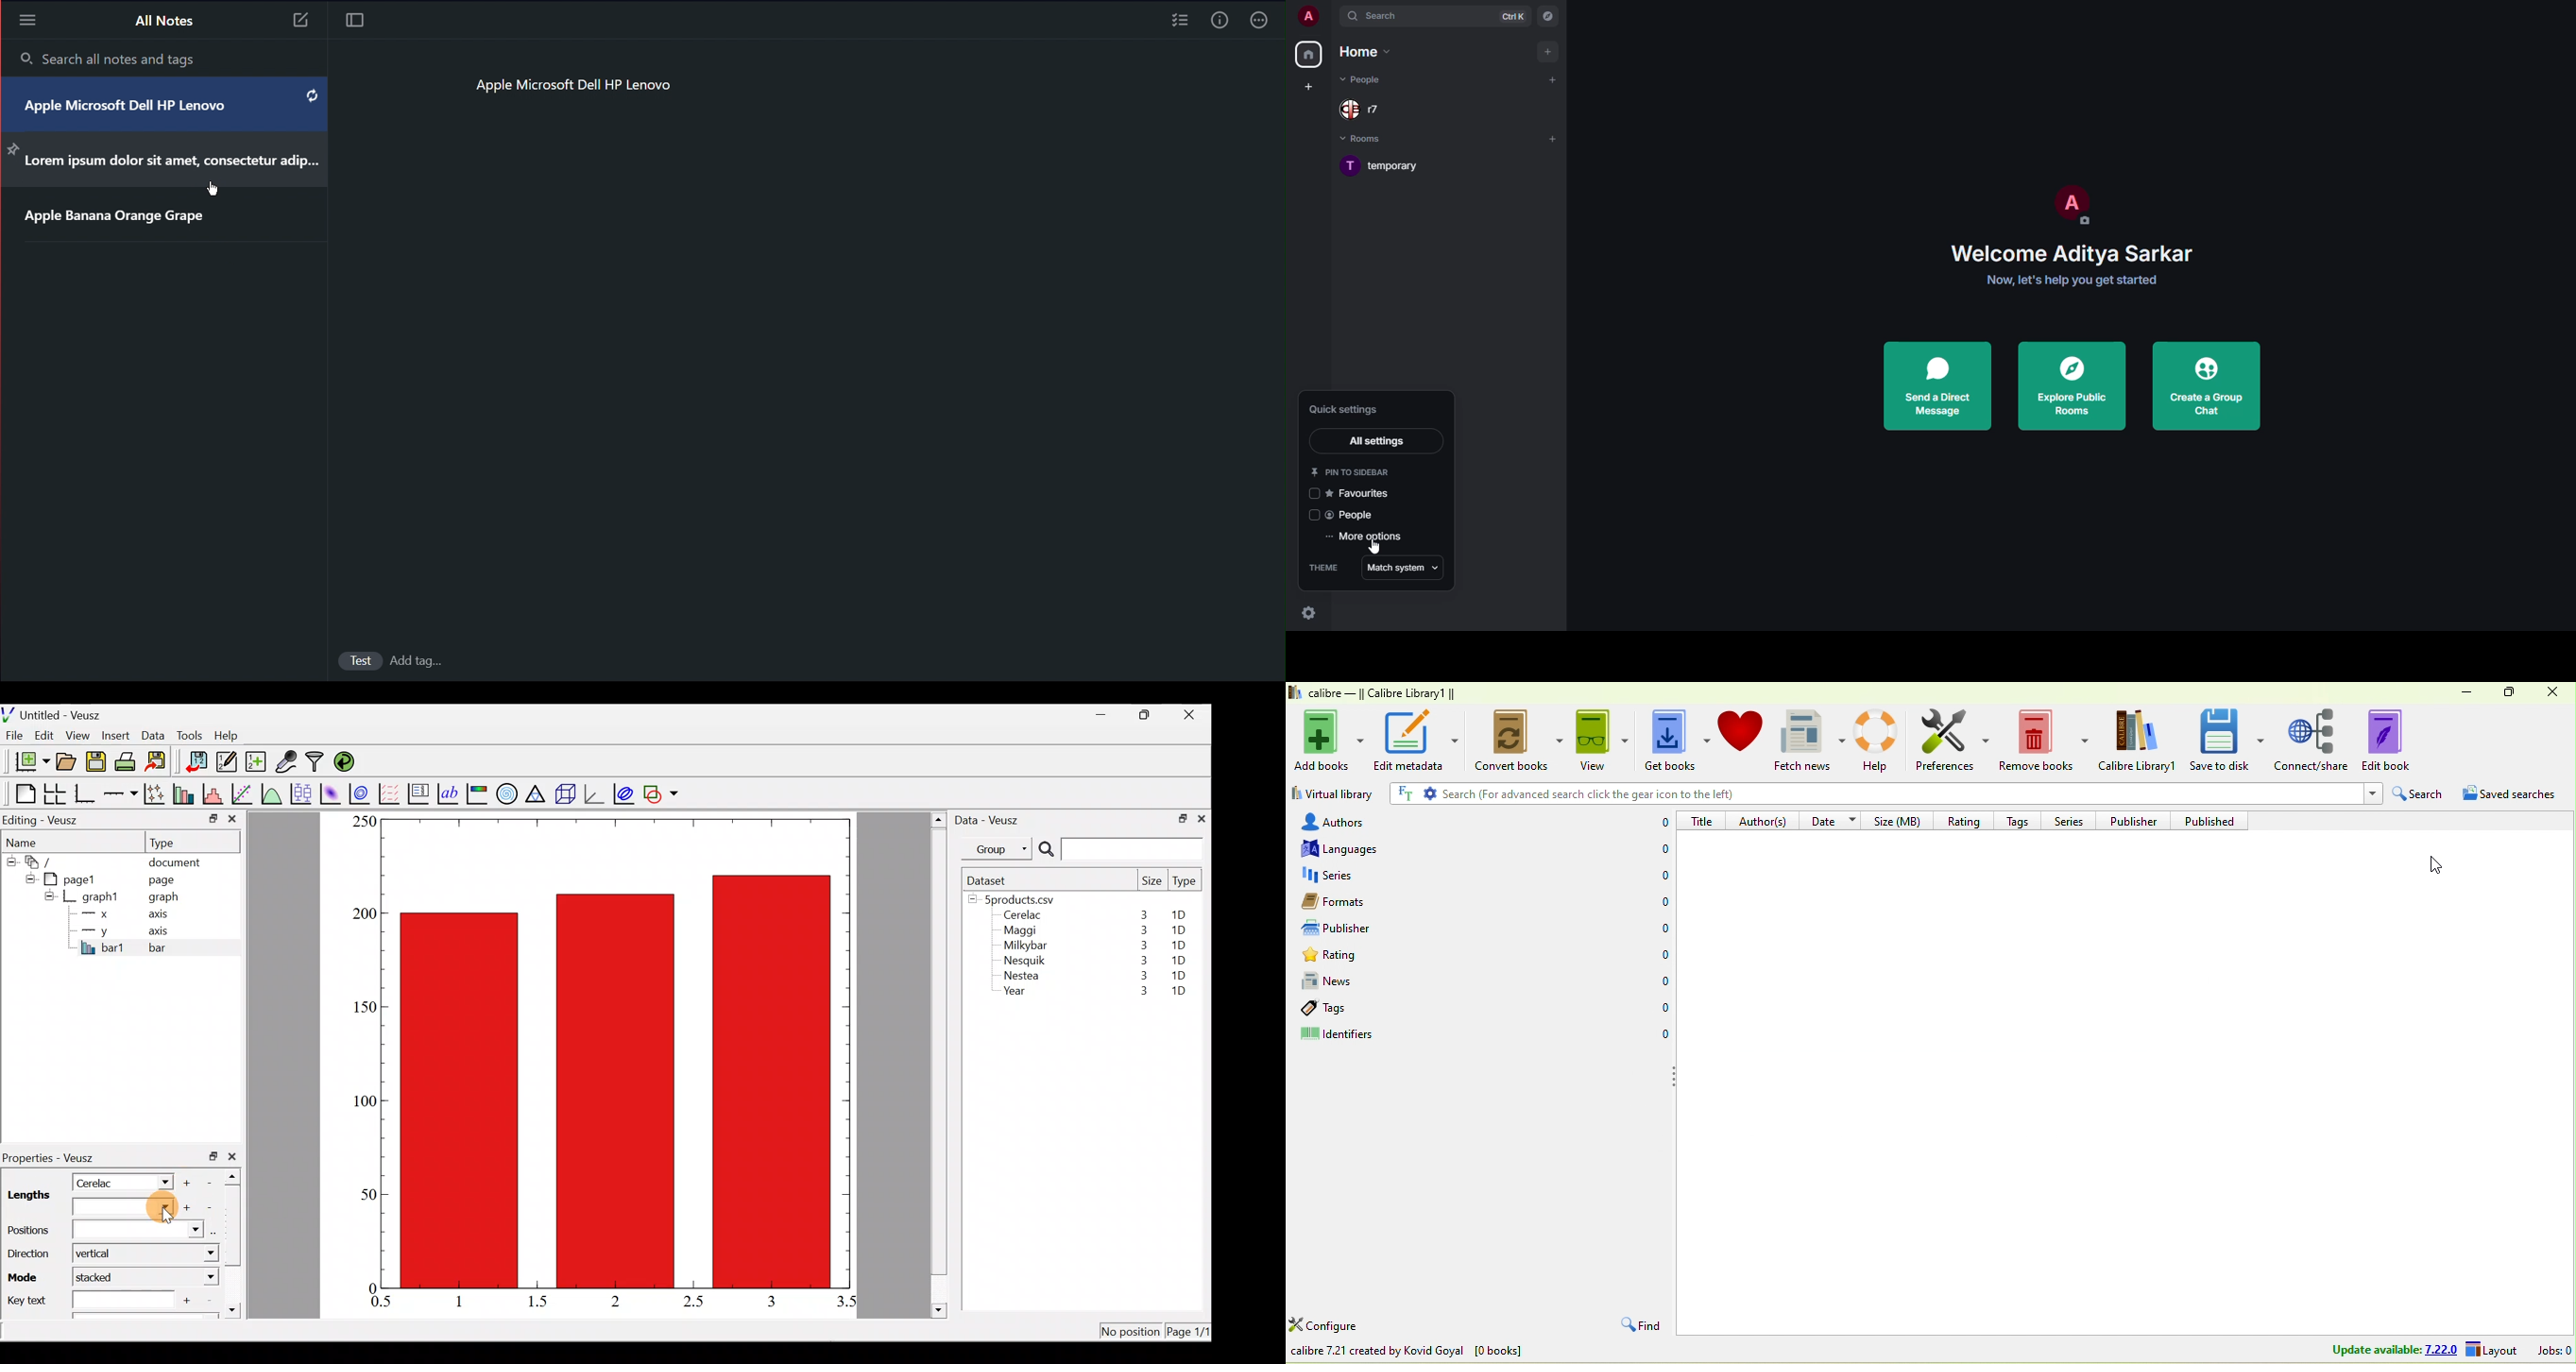 The height and width of the screenshot is (1372, 2576). I want to click on Help, so click(234, 736).